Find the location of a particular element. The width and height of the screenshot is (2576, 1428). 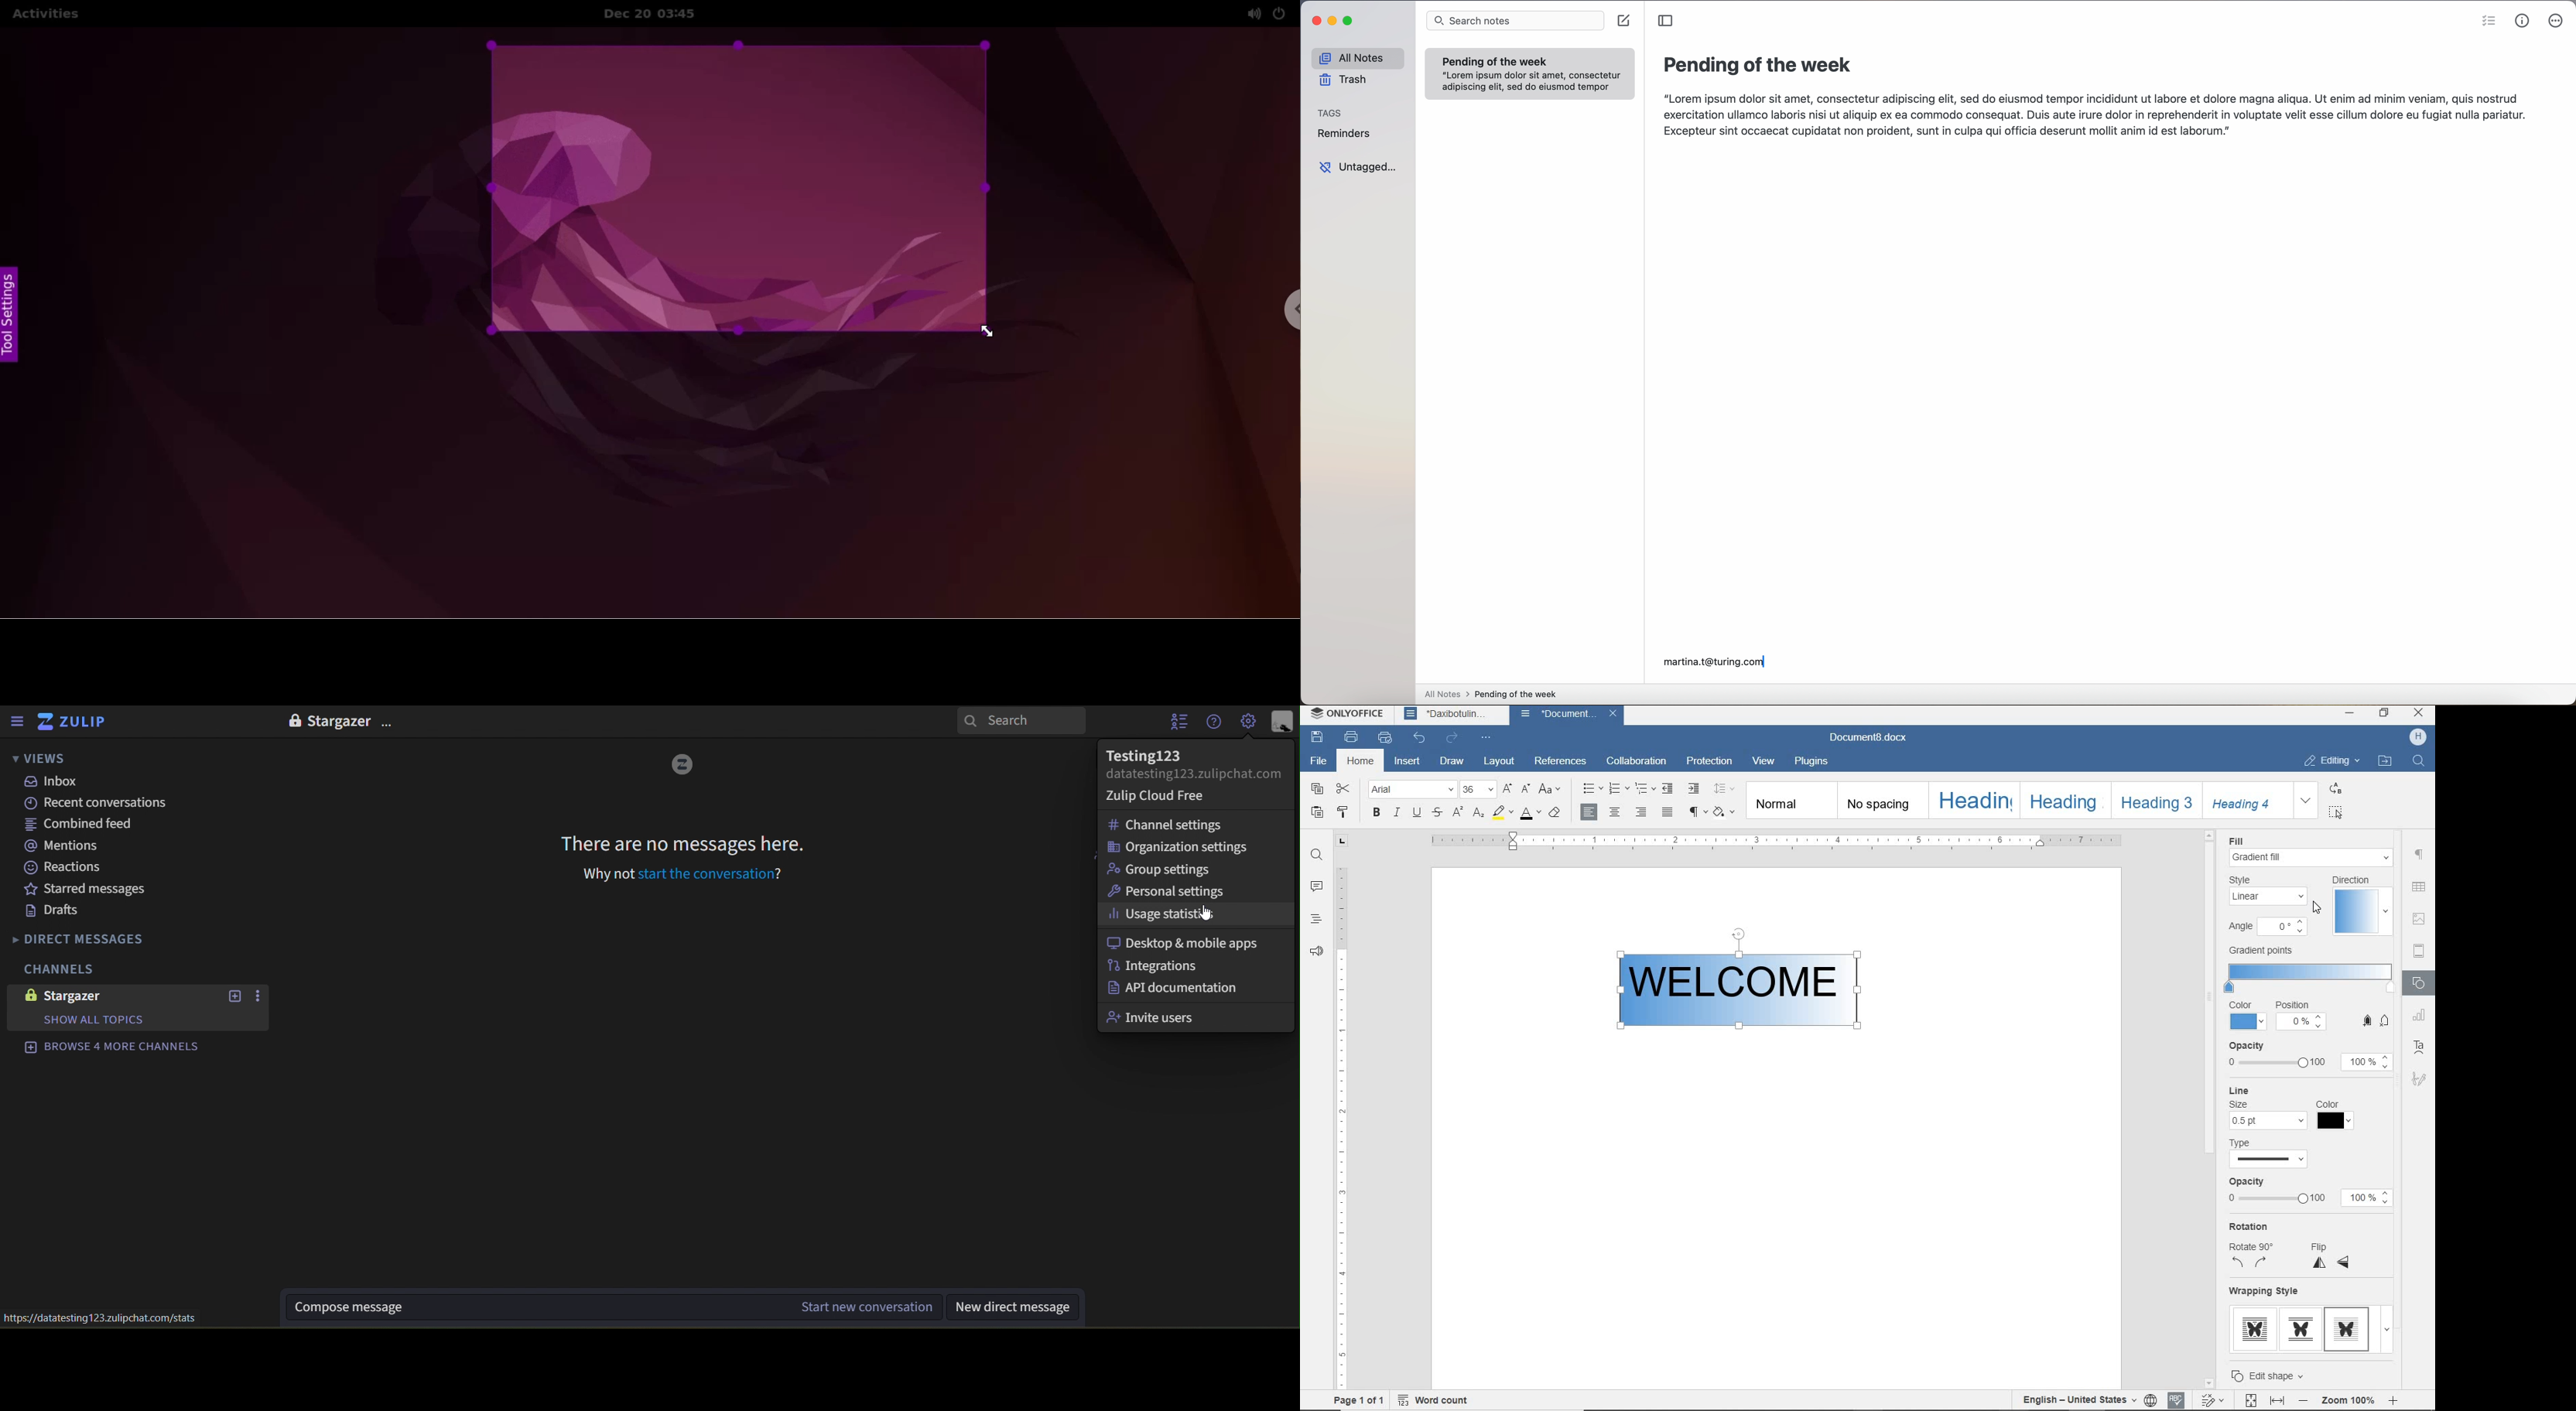

reminders is located at coordinates (1346, 135).